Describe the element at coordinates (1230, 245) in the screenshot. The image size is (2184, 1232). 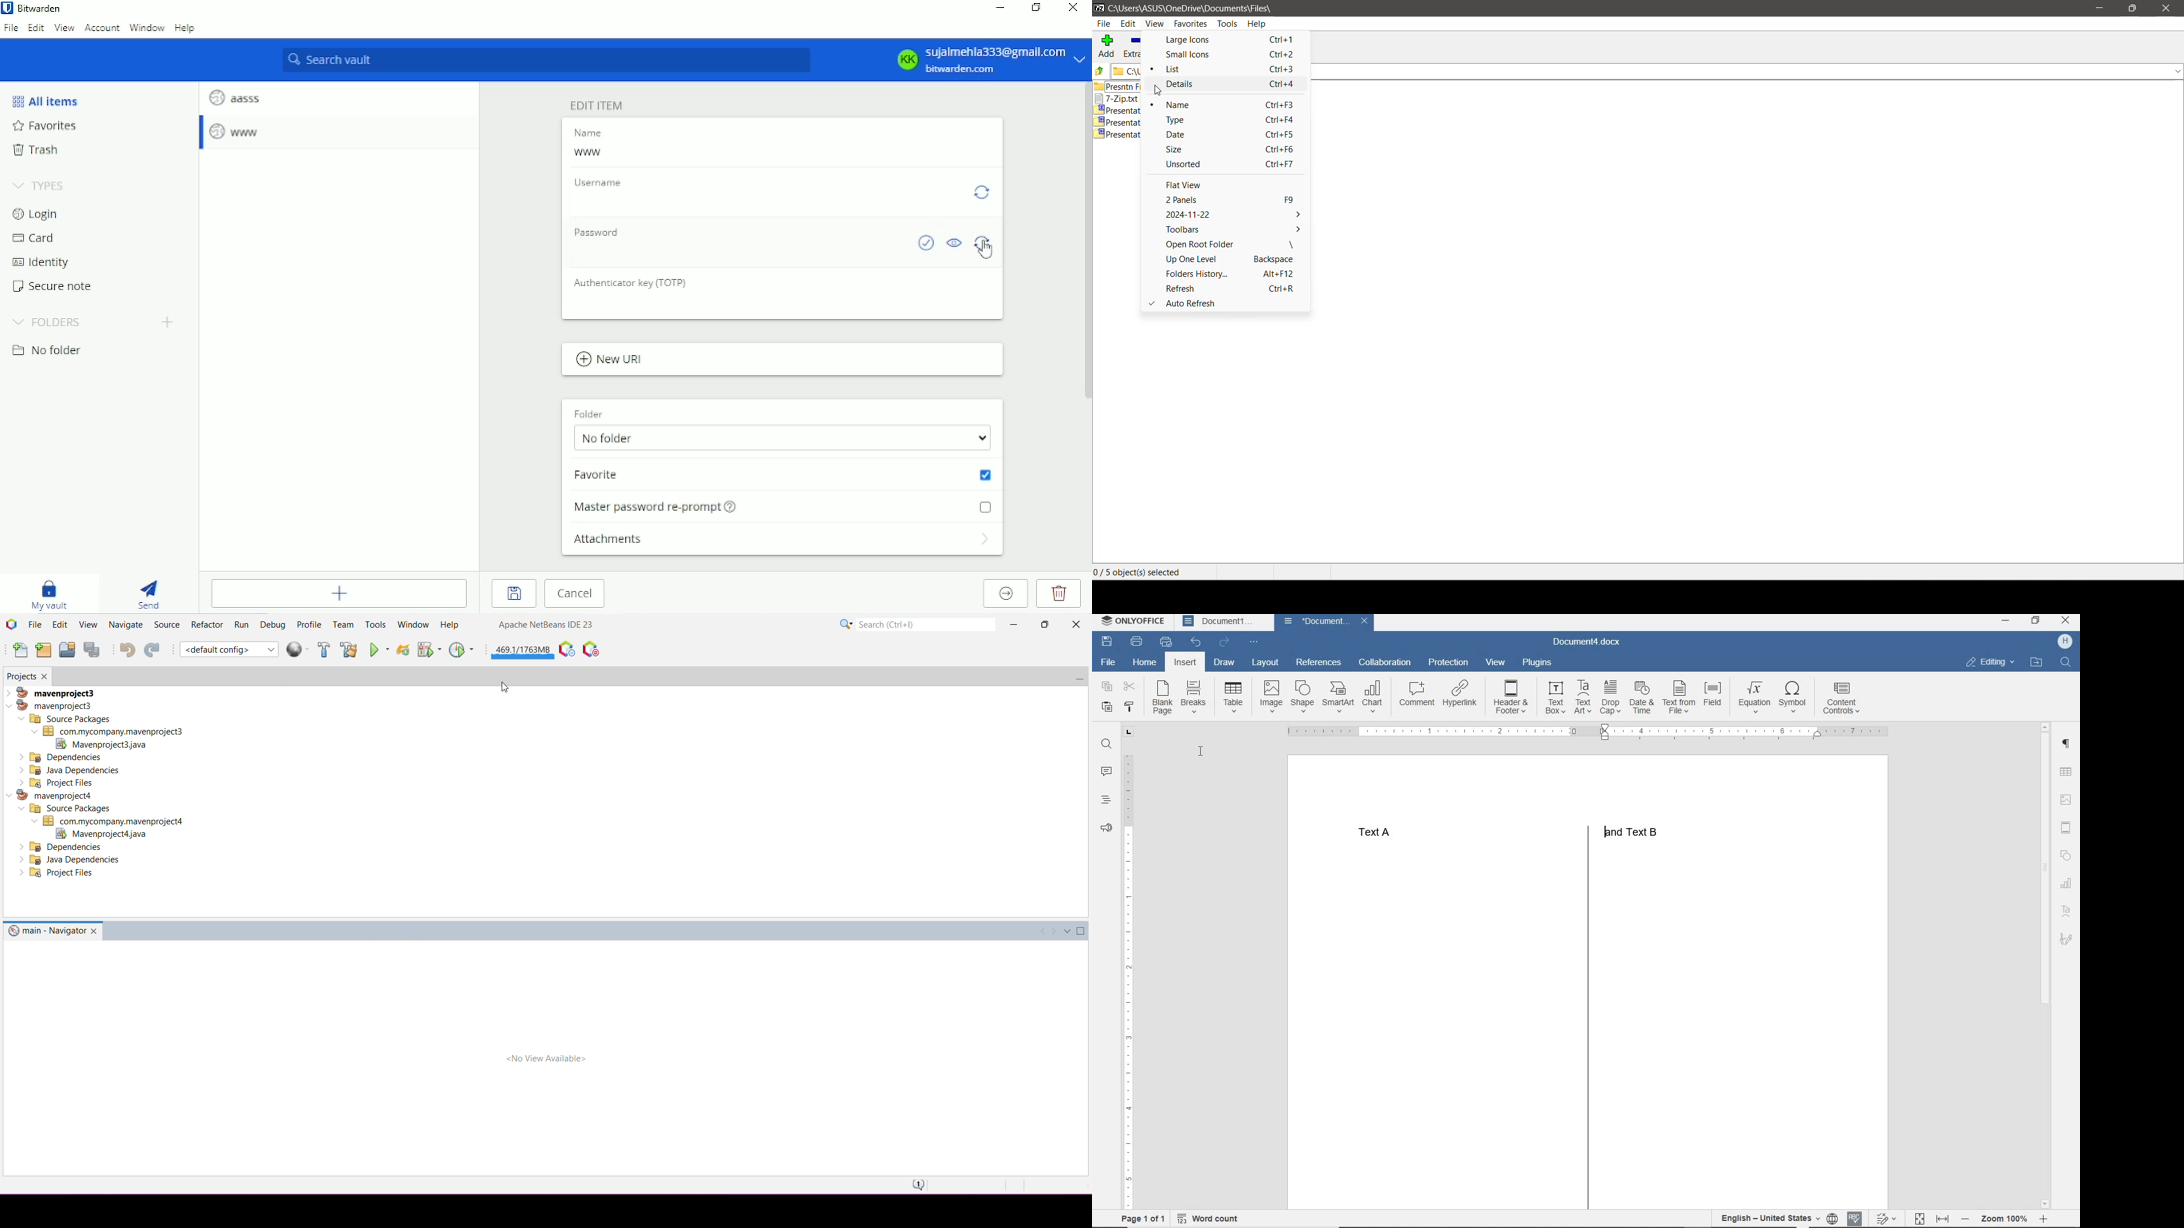
I see `Open Root Folder` at that location.